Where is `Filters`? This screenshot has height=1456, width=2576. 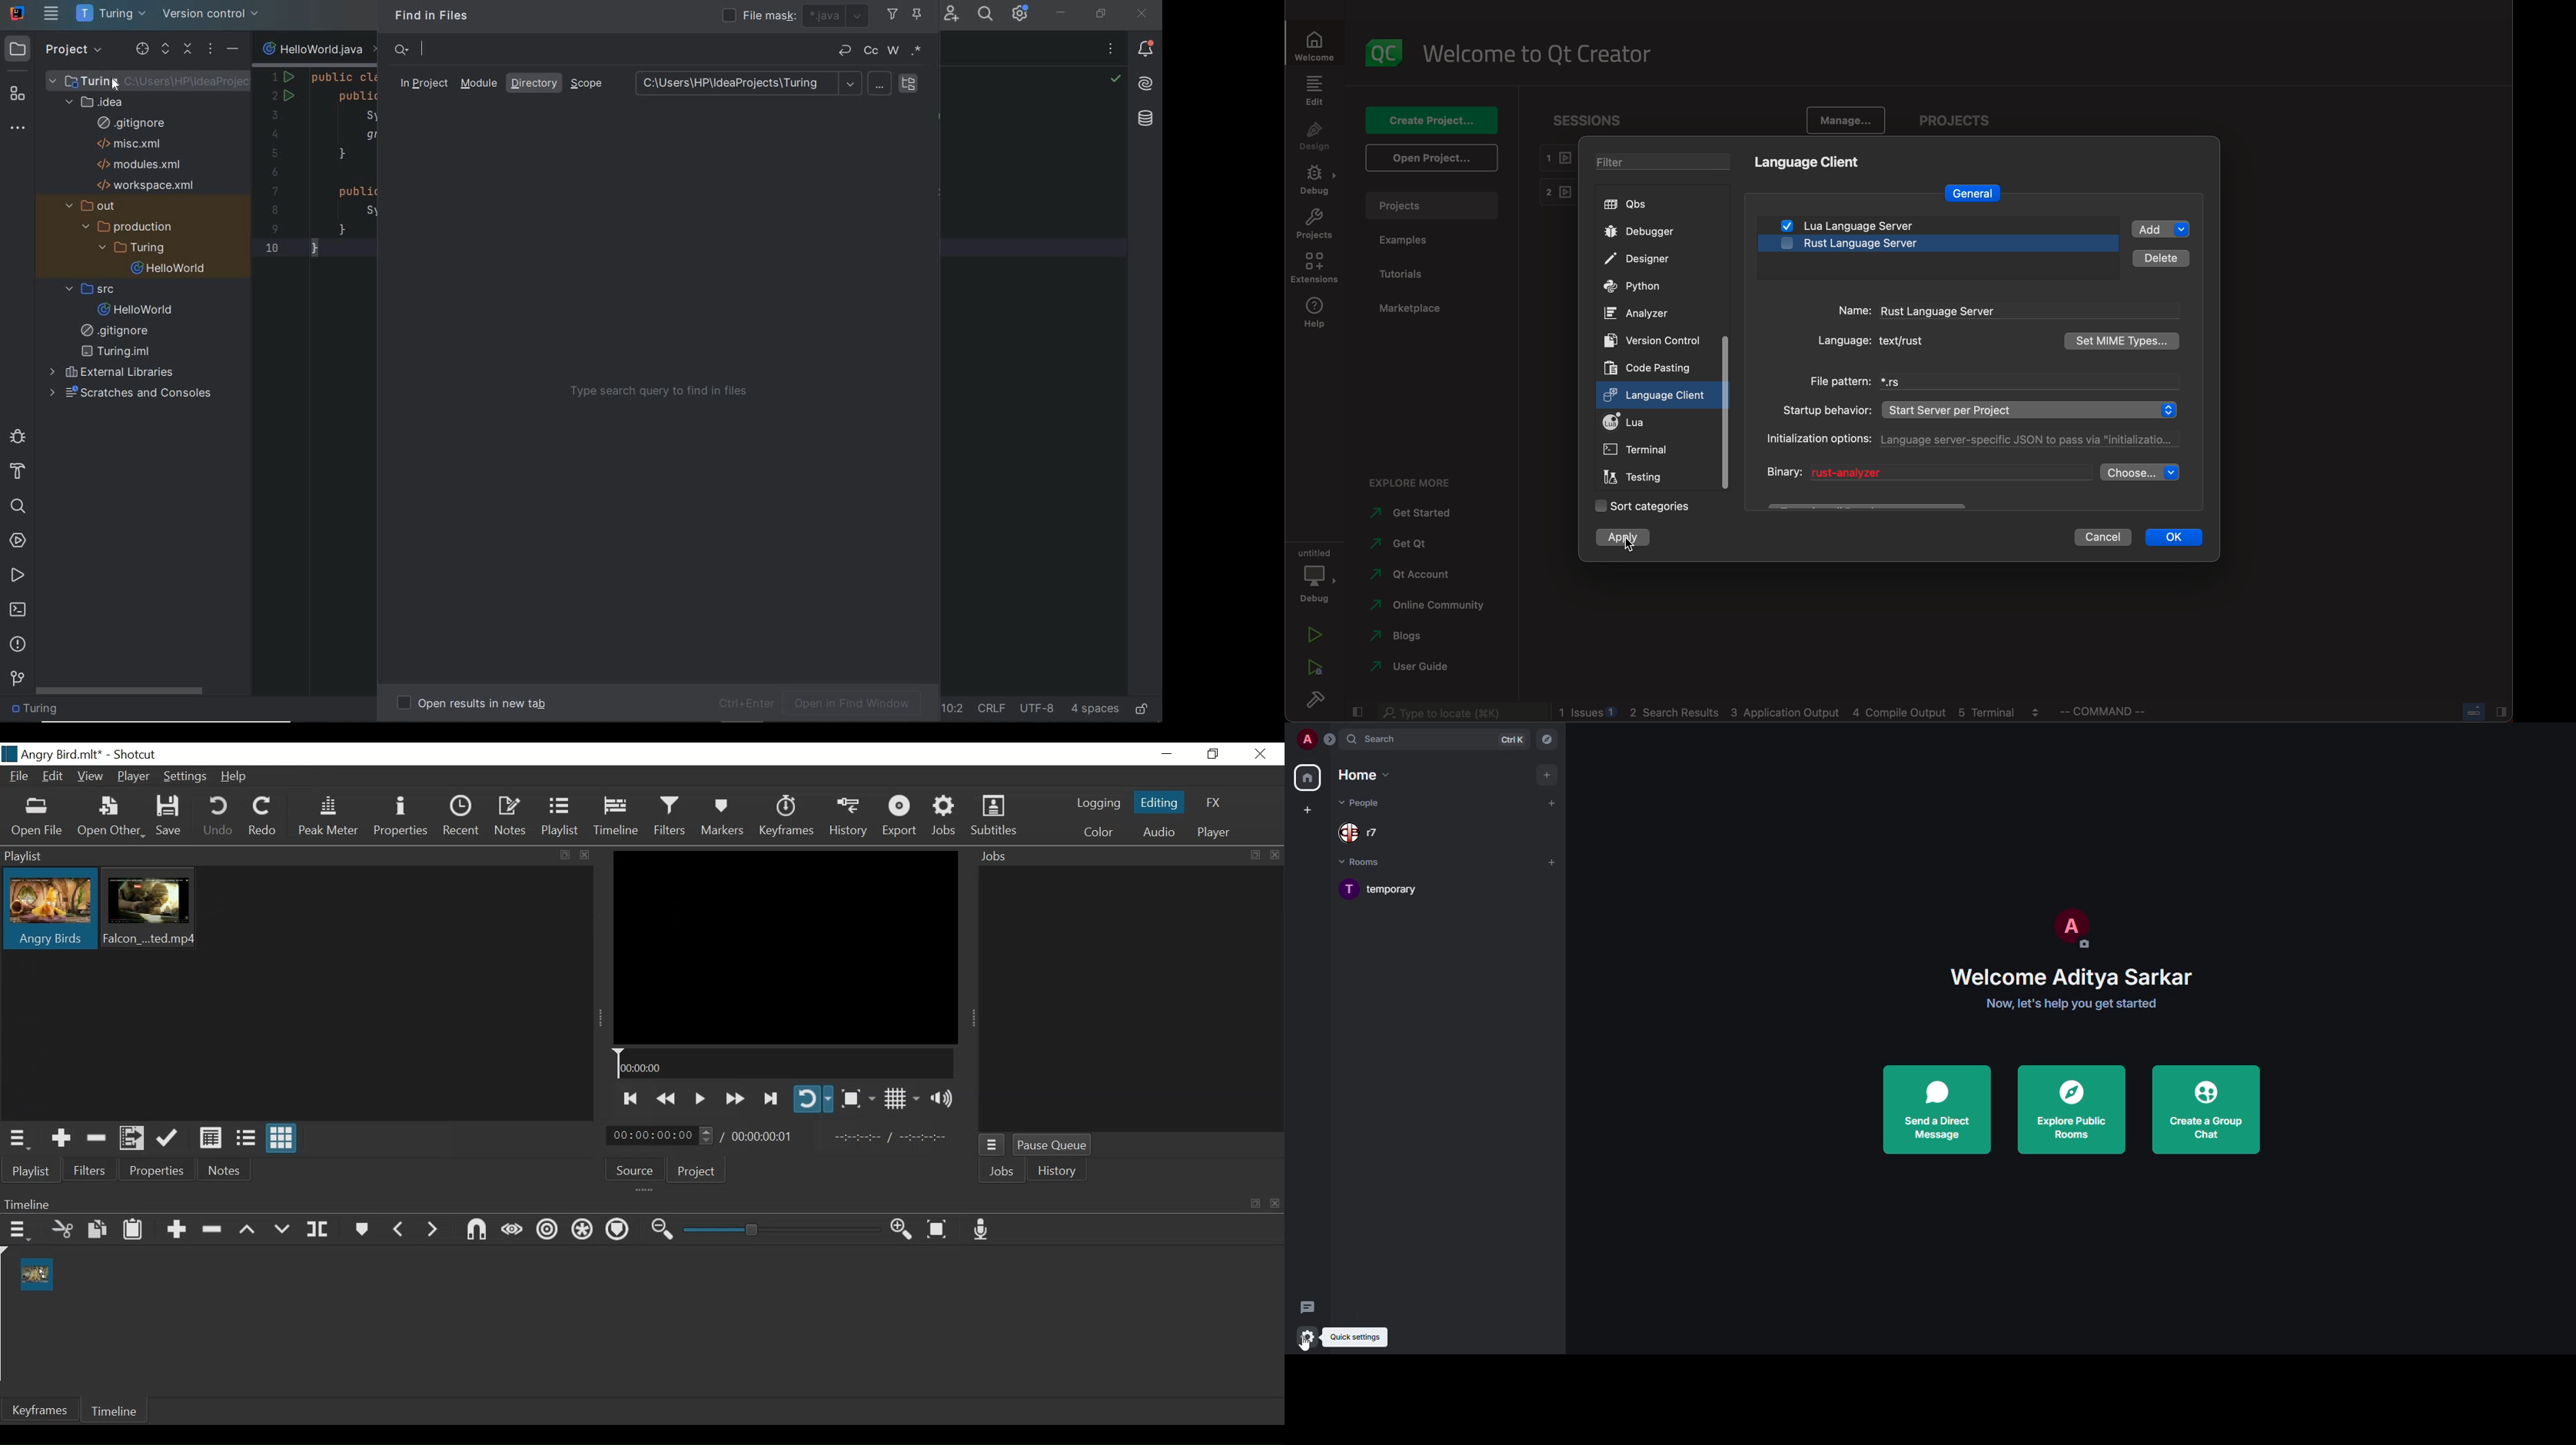
Filters is located at coordinates (668, 817).